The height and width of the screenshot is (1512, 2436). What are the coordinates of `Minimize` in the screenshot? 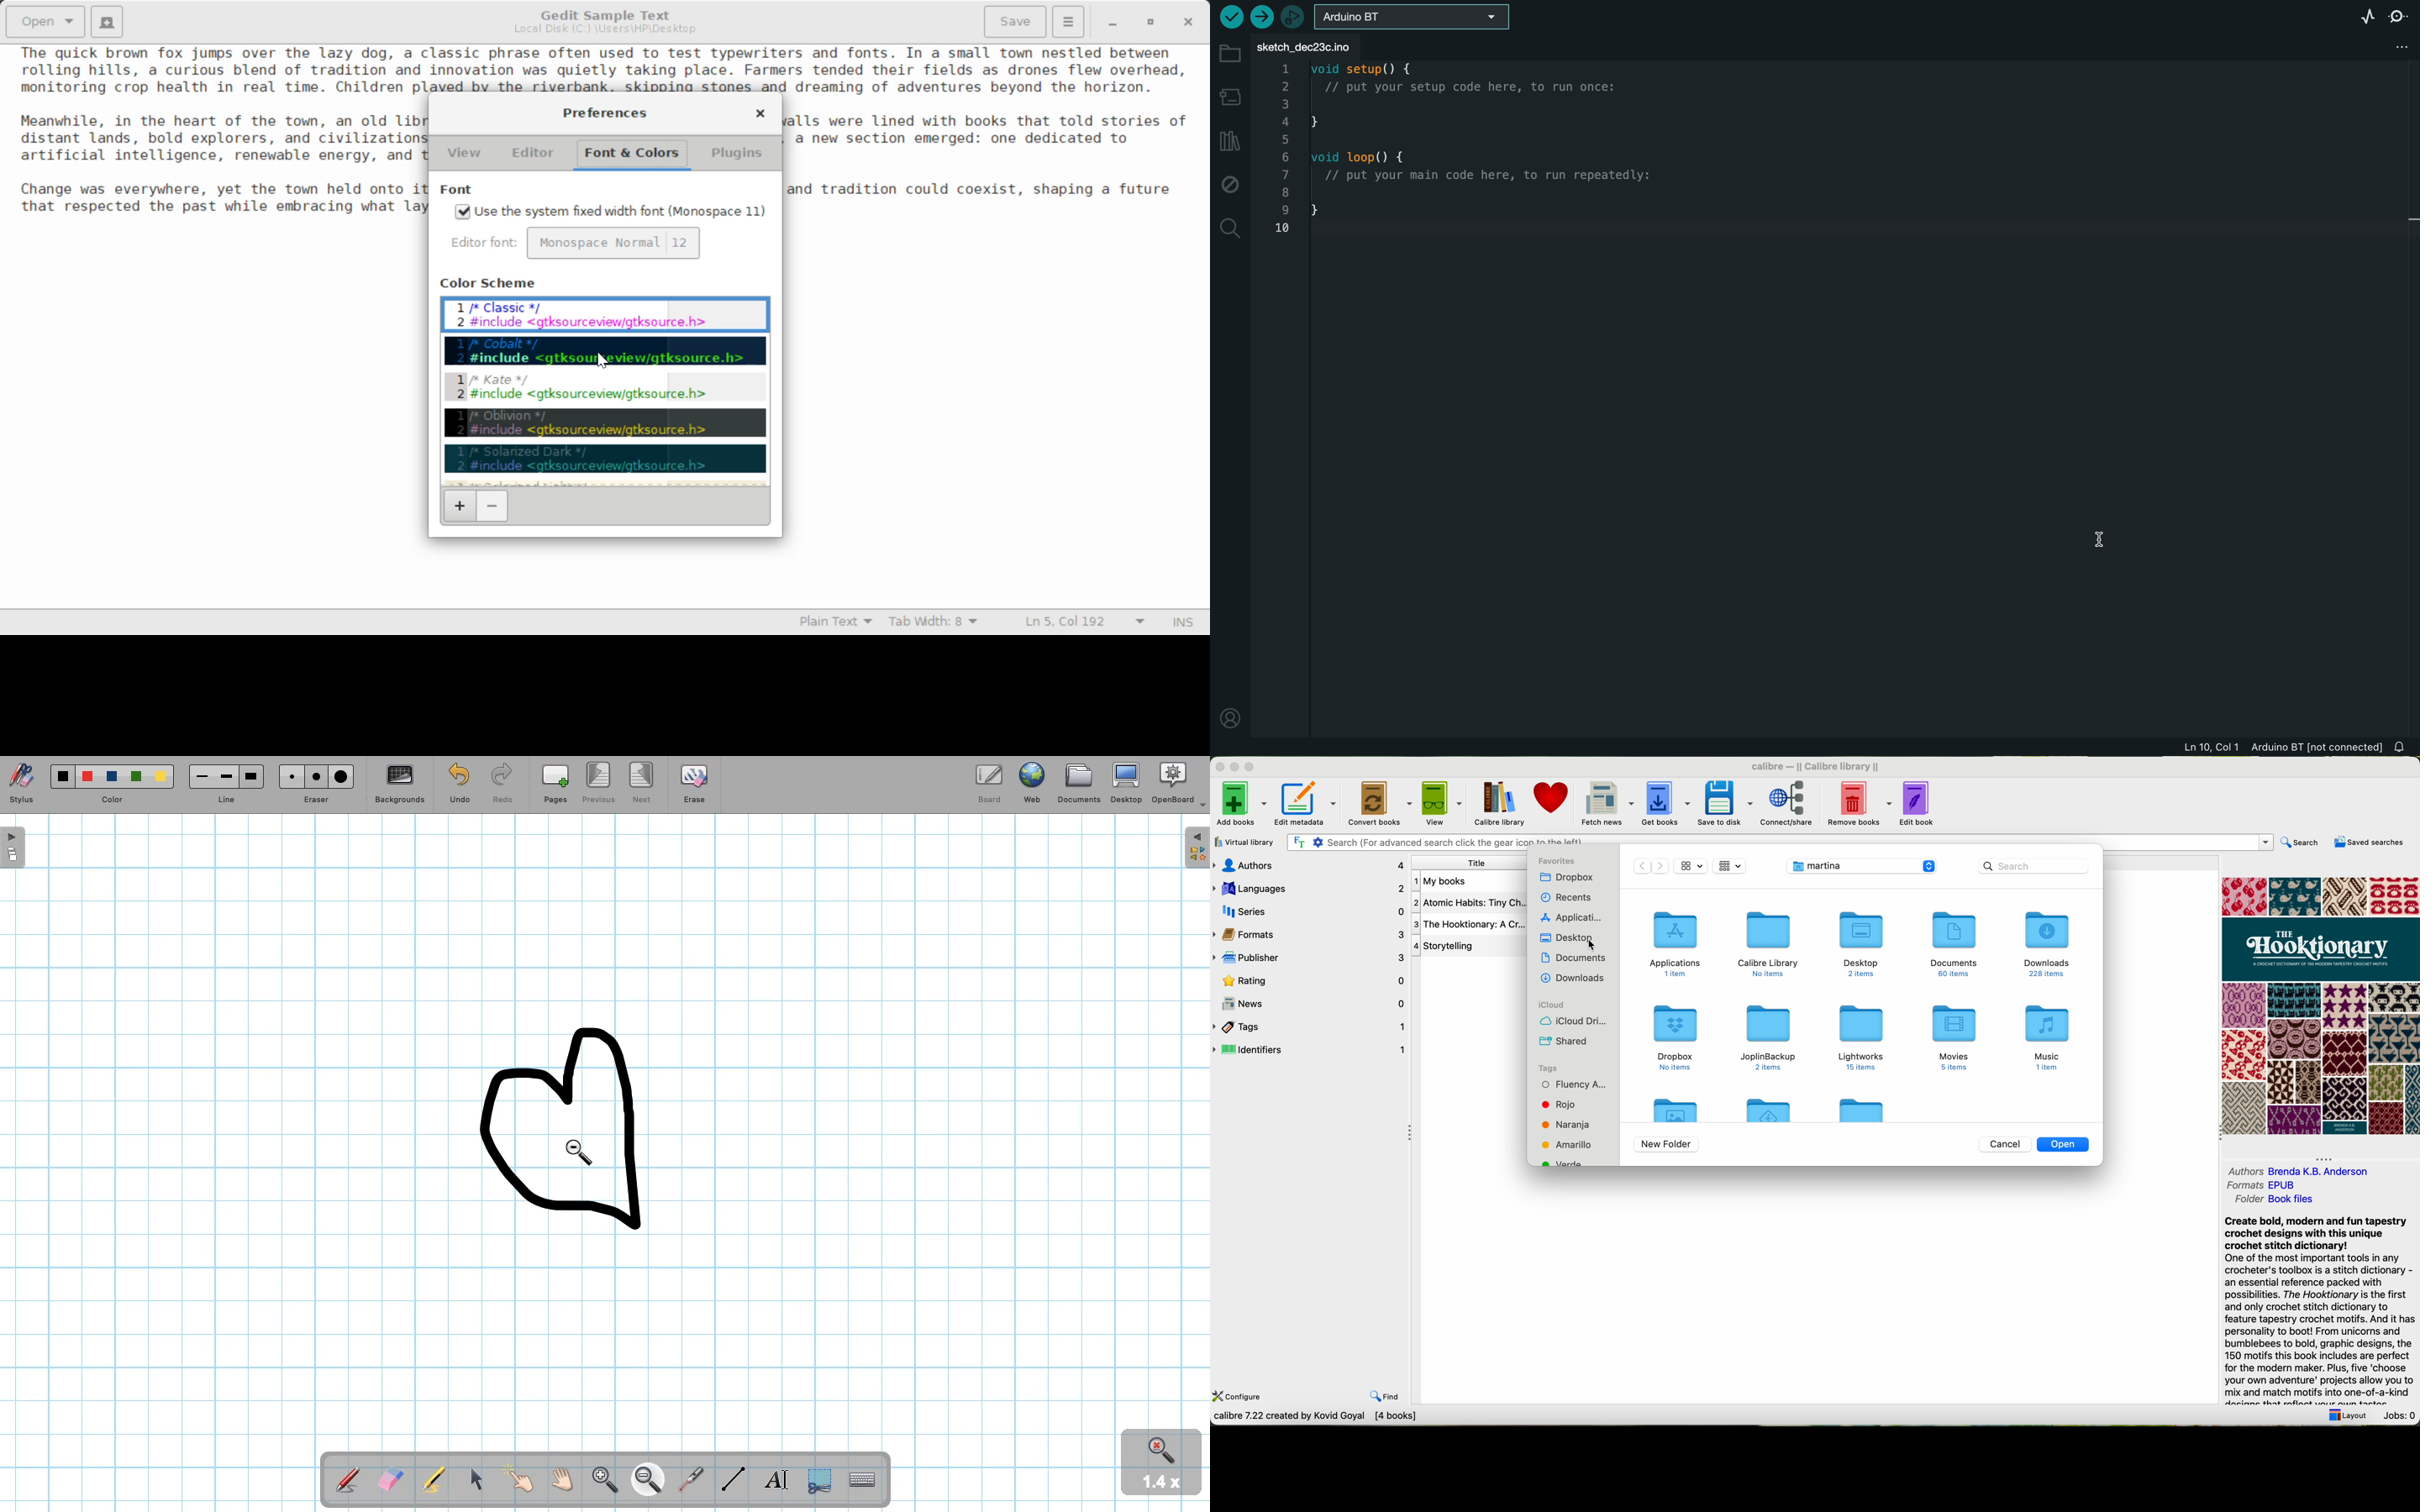 It's located at (1152, 23).